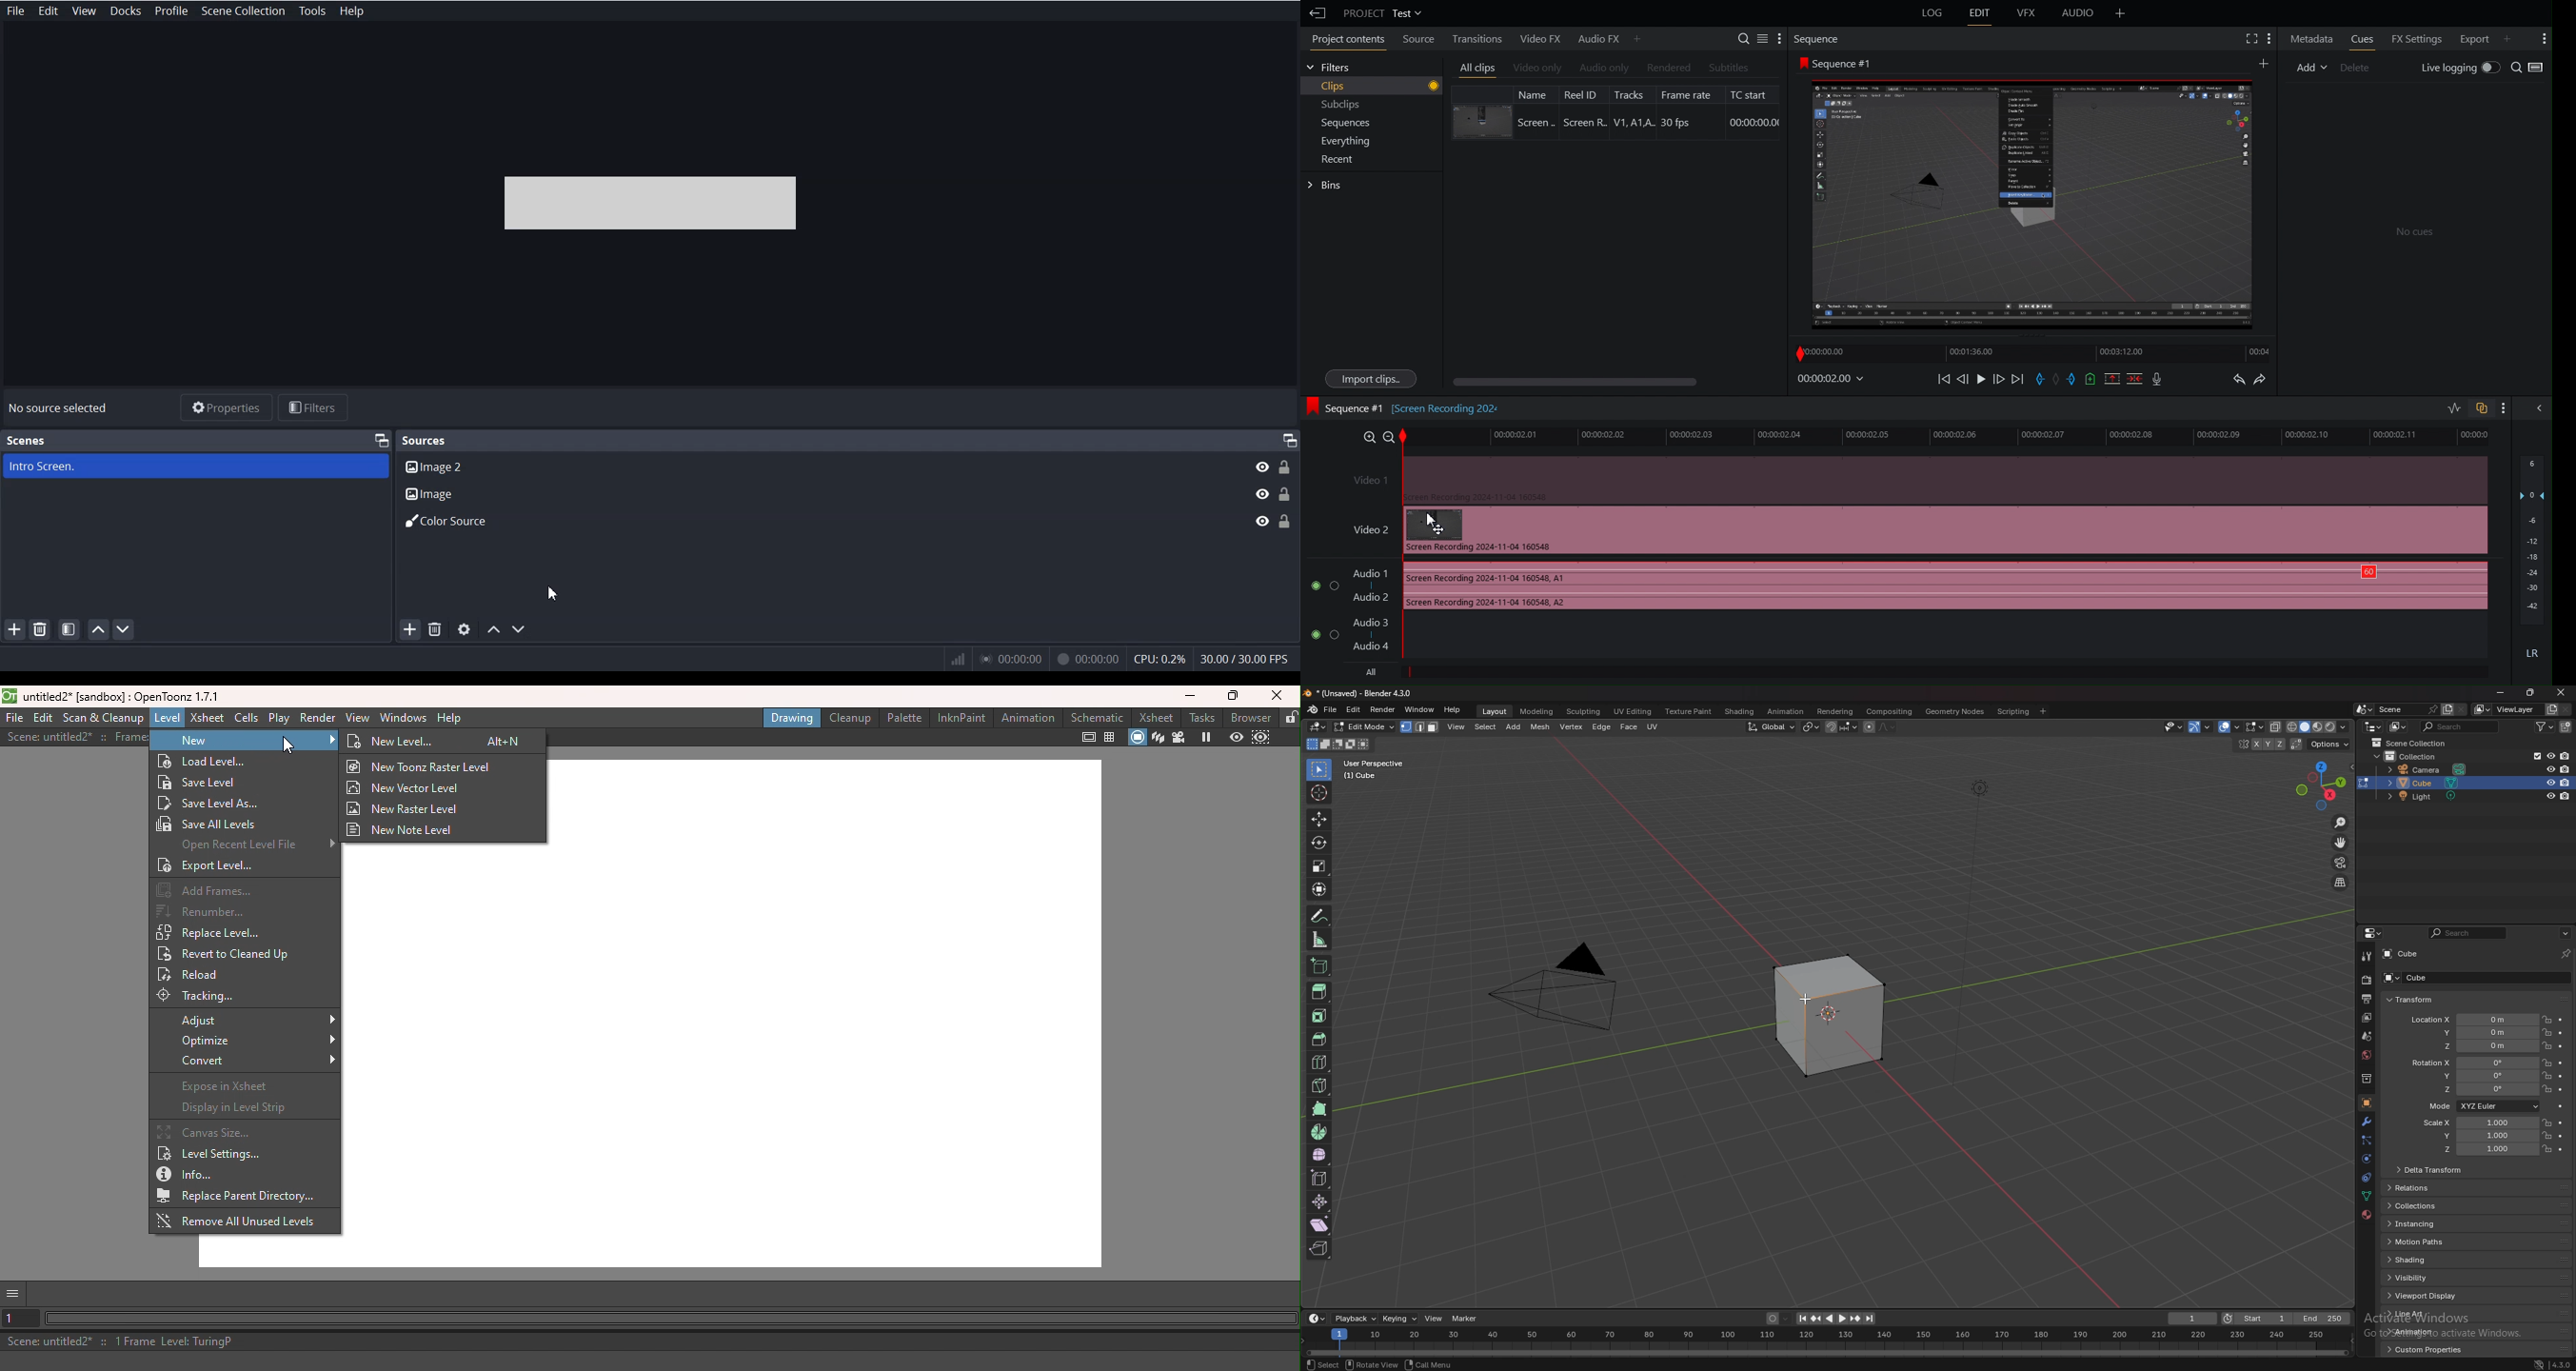 The image size is (2576, 1372). Describe the element at coordinates (2297, 744) in the screenshot. I see `auto merge vertices` at that location.